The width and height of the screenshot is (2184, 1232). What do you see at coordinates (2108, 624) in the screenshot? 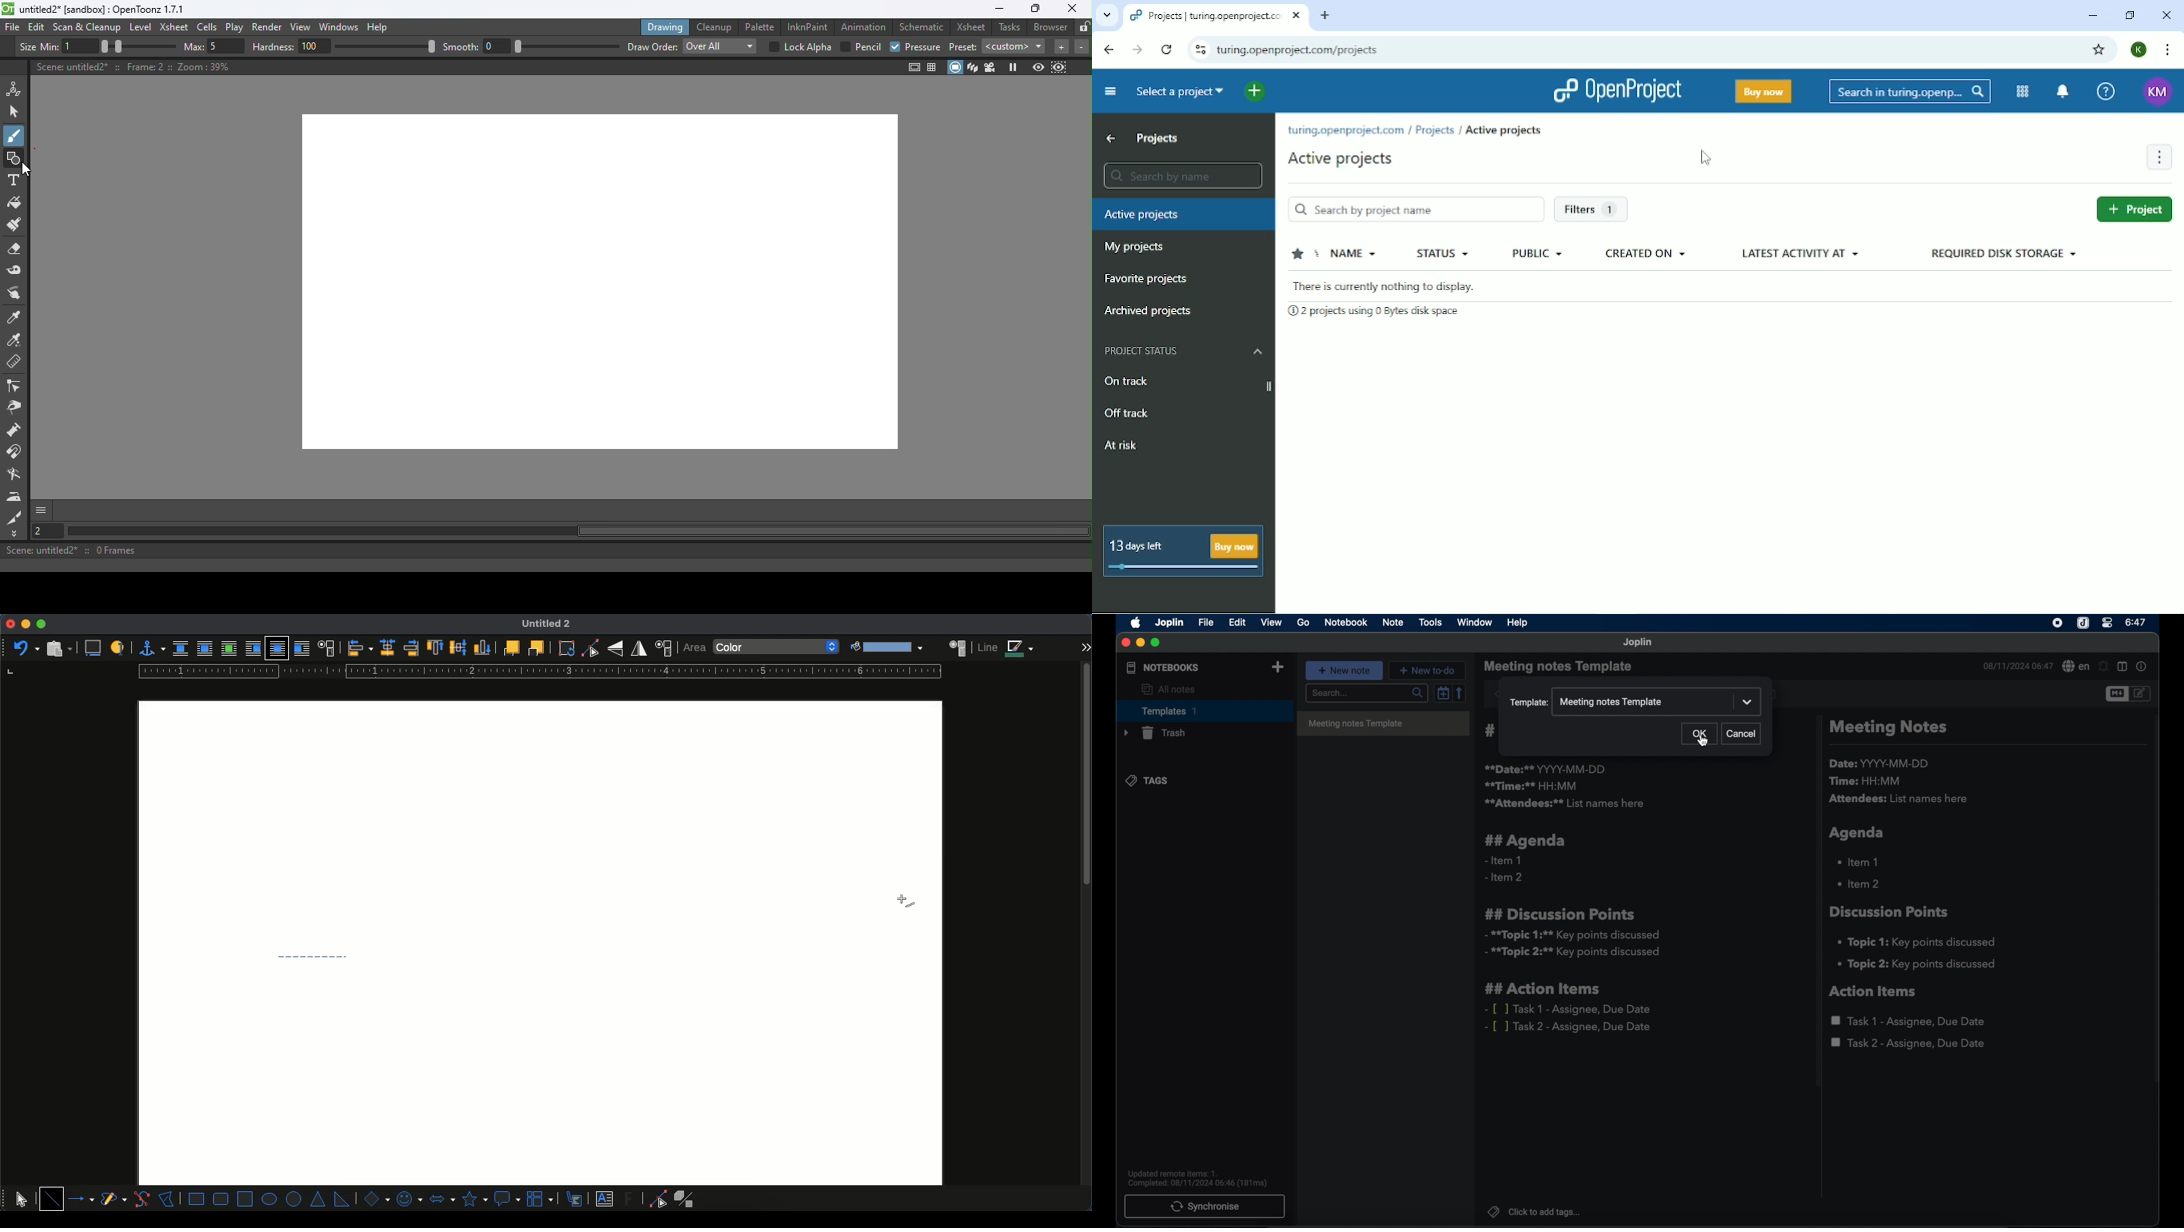
I see `control center` at bounding box center [2108, 624].